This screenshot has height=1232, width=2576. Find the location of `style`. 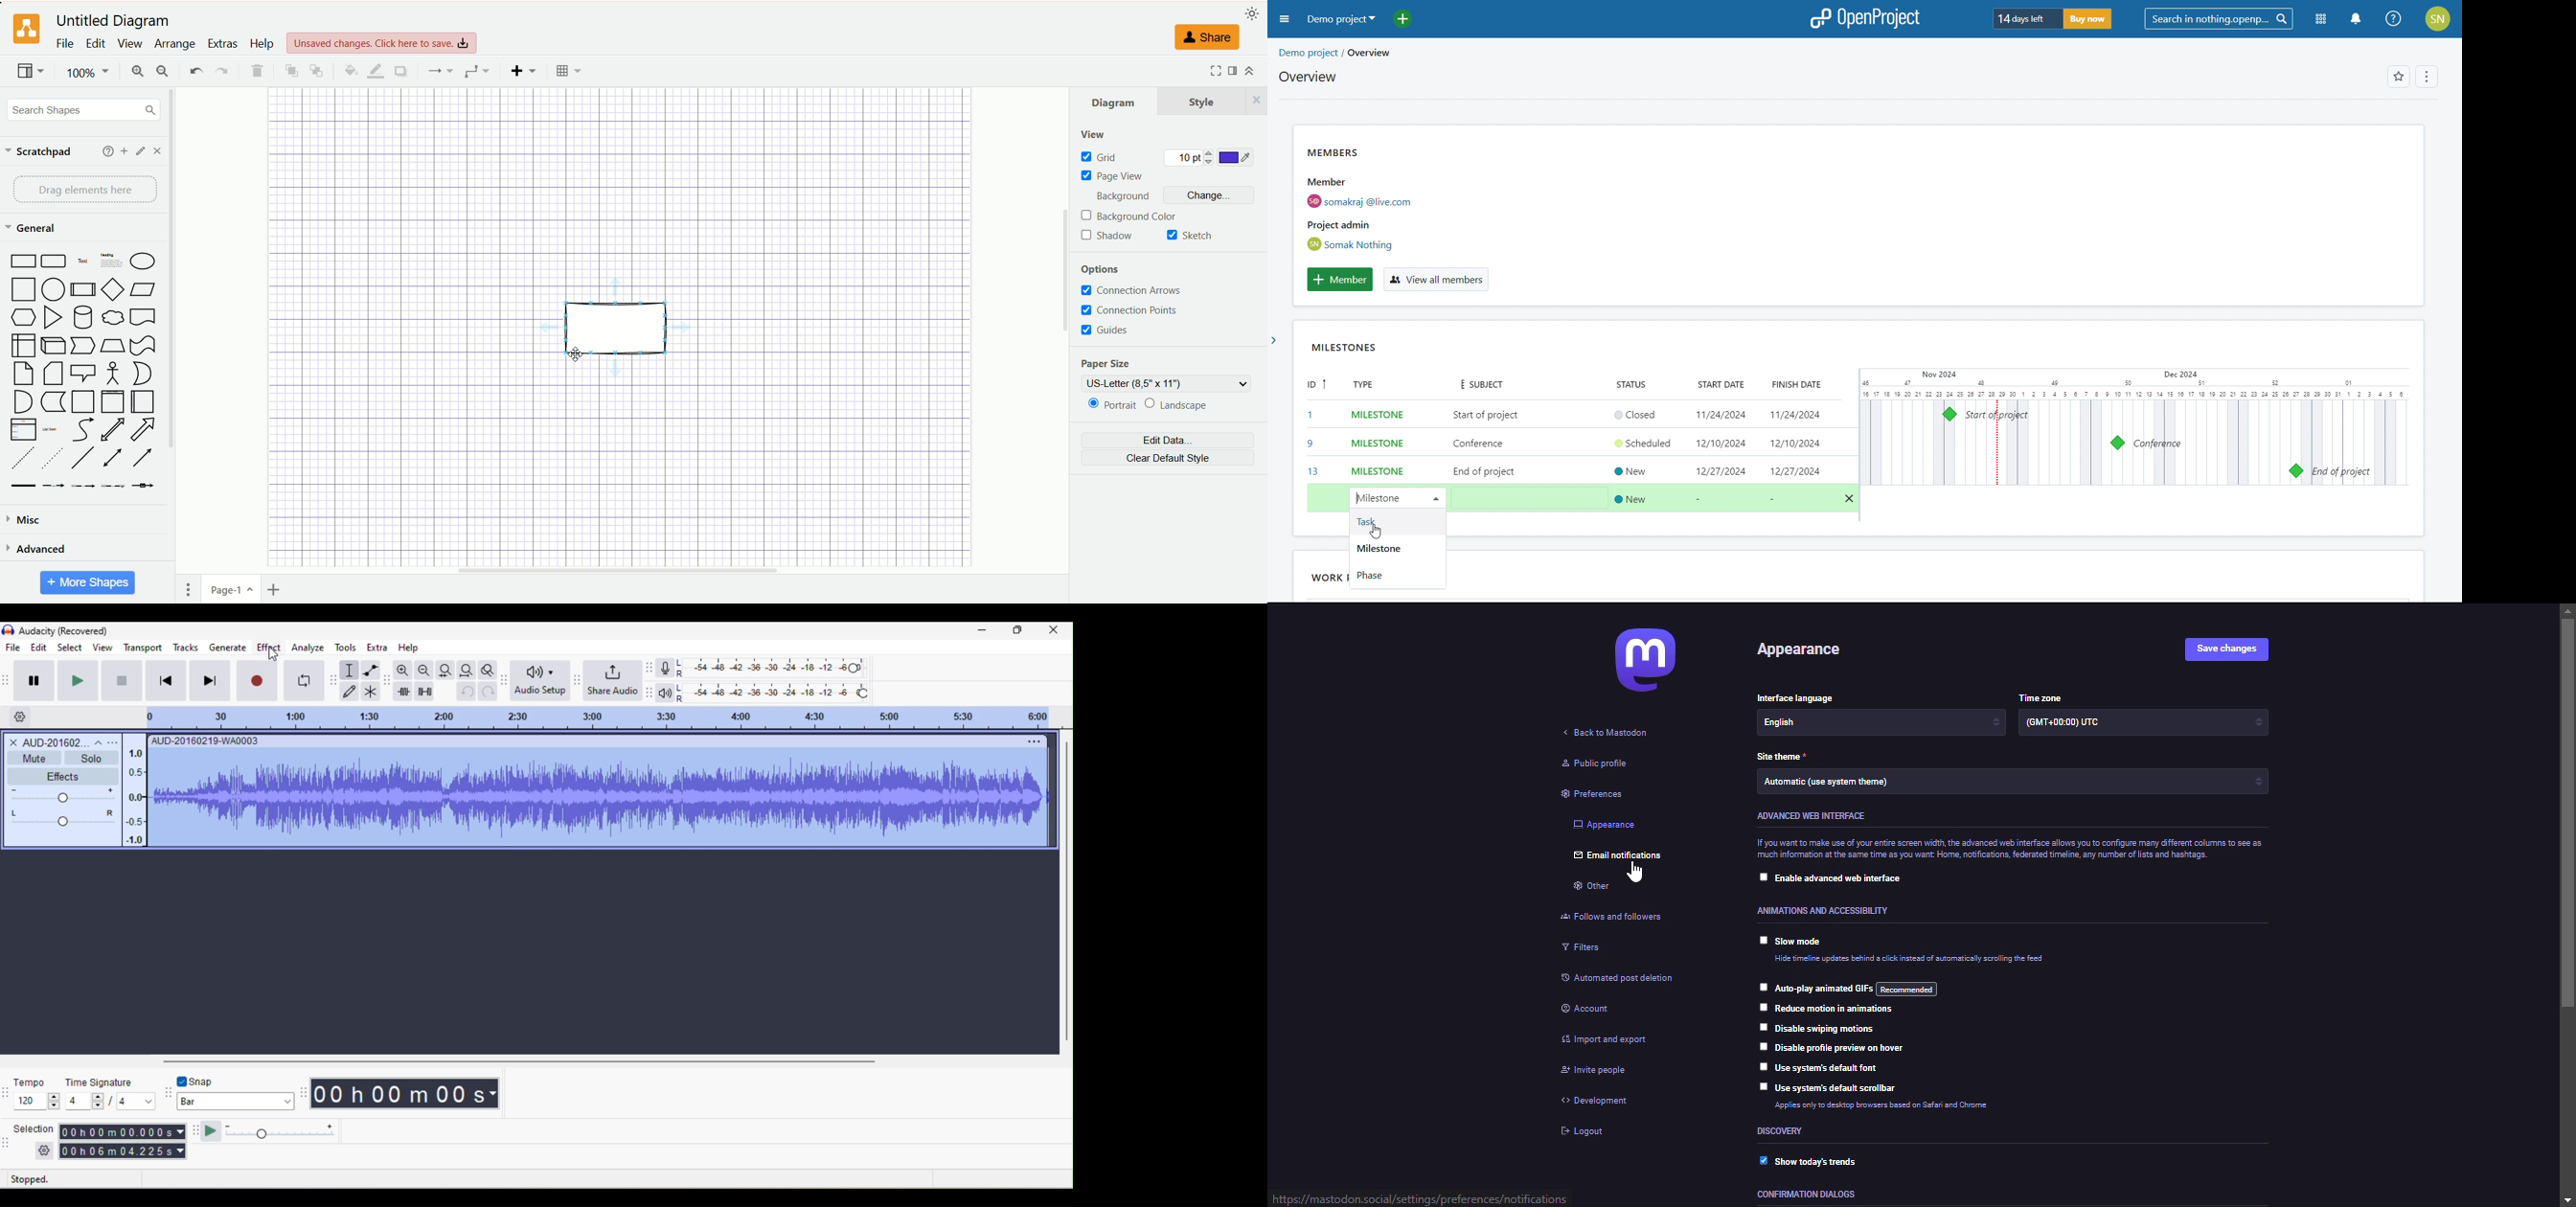

style is located at coordinates (1214, 100).